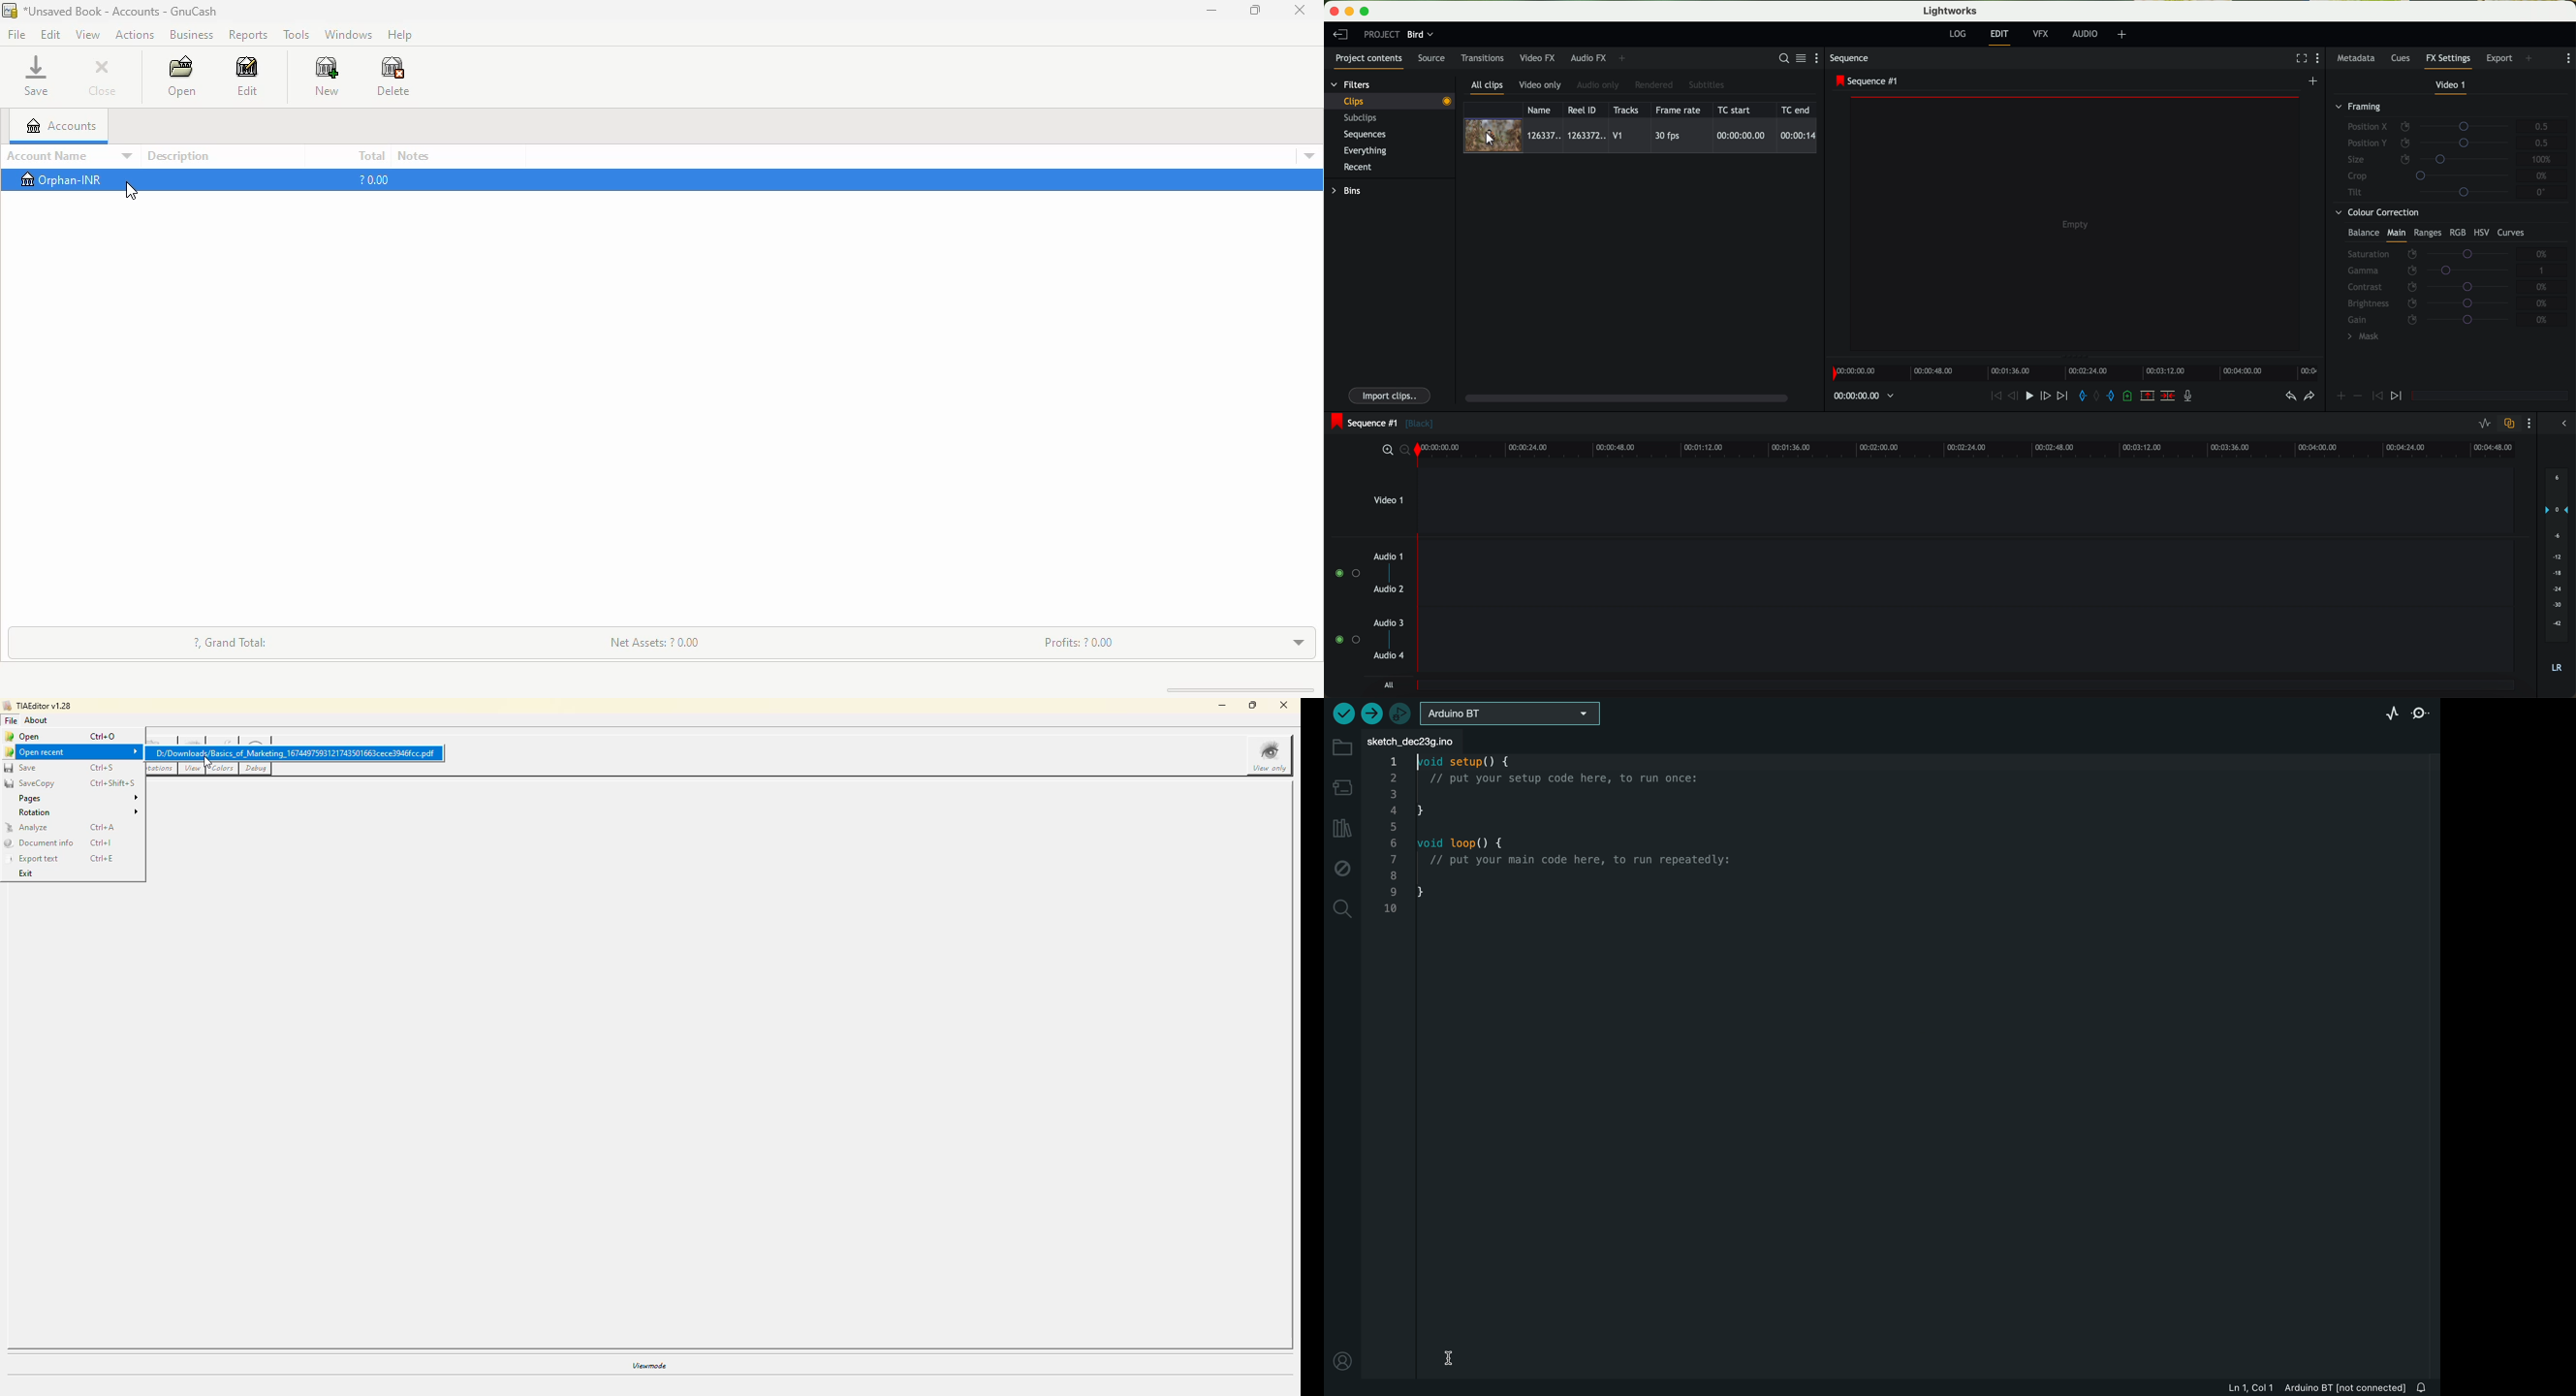 Image resolution: width=2576 pixels, height=1400 pixels. I want to click on toggle auto track sync, so click(2507, 424).